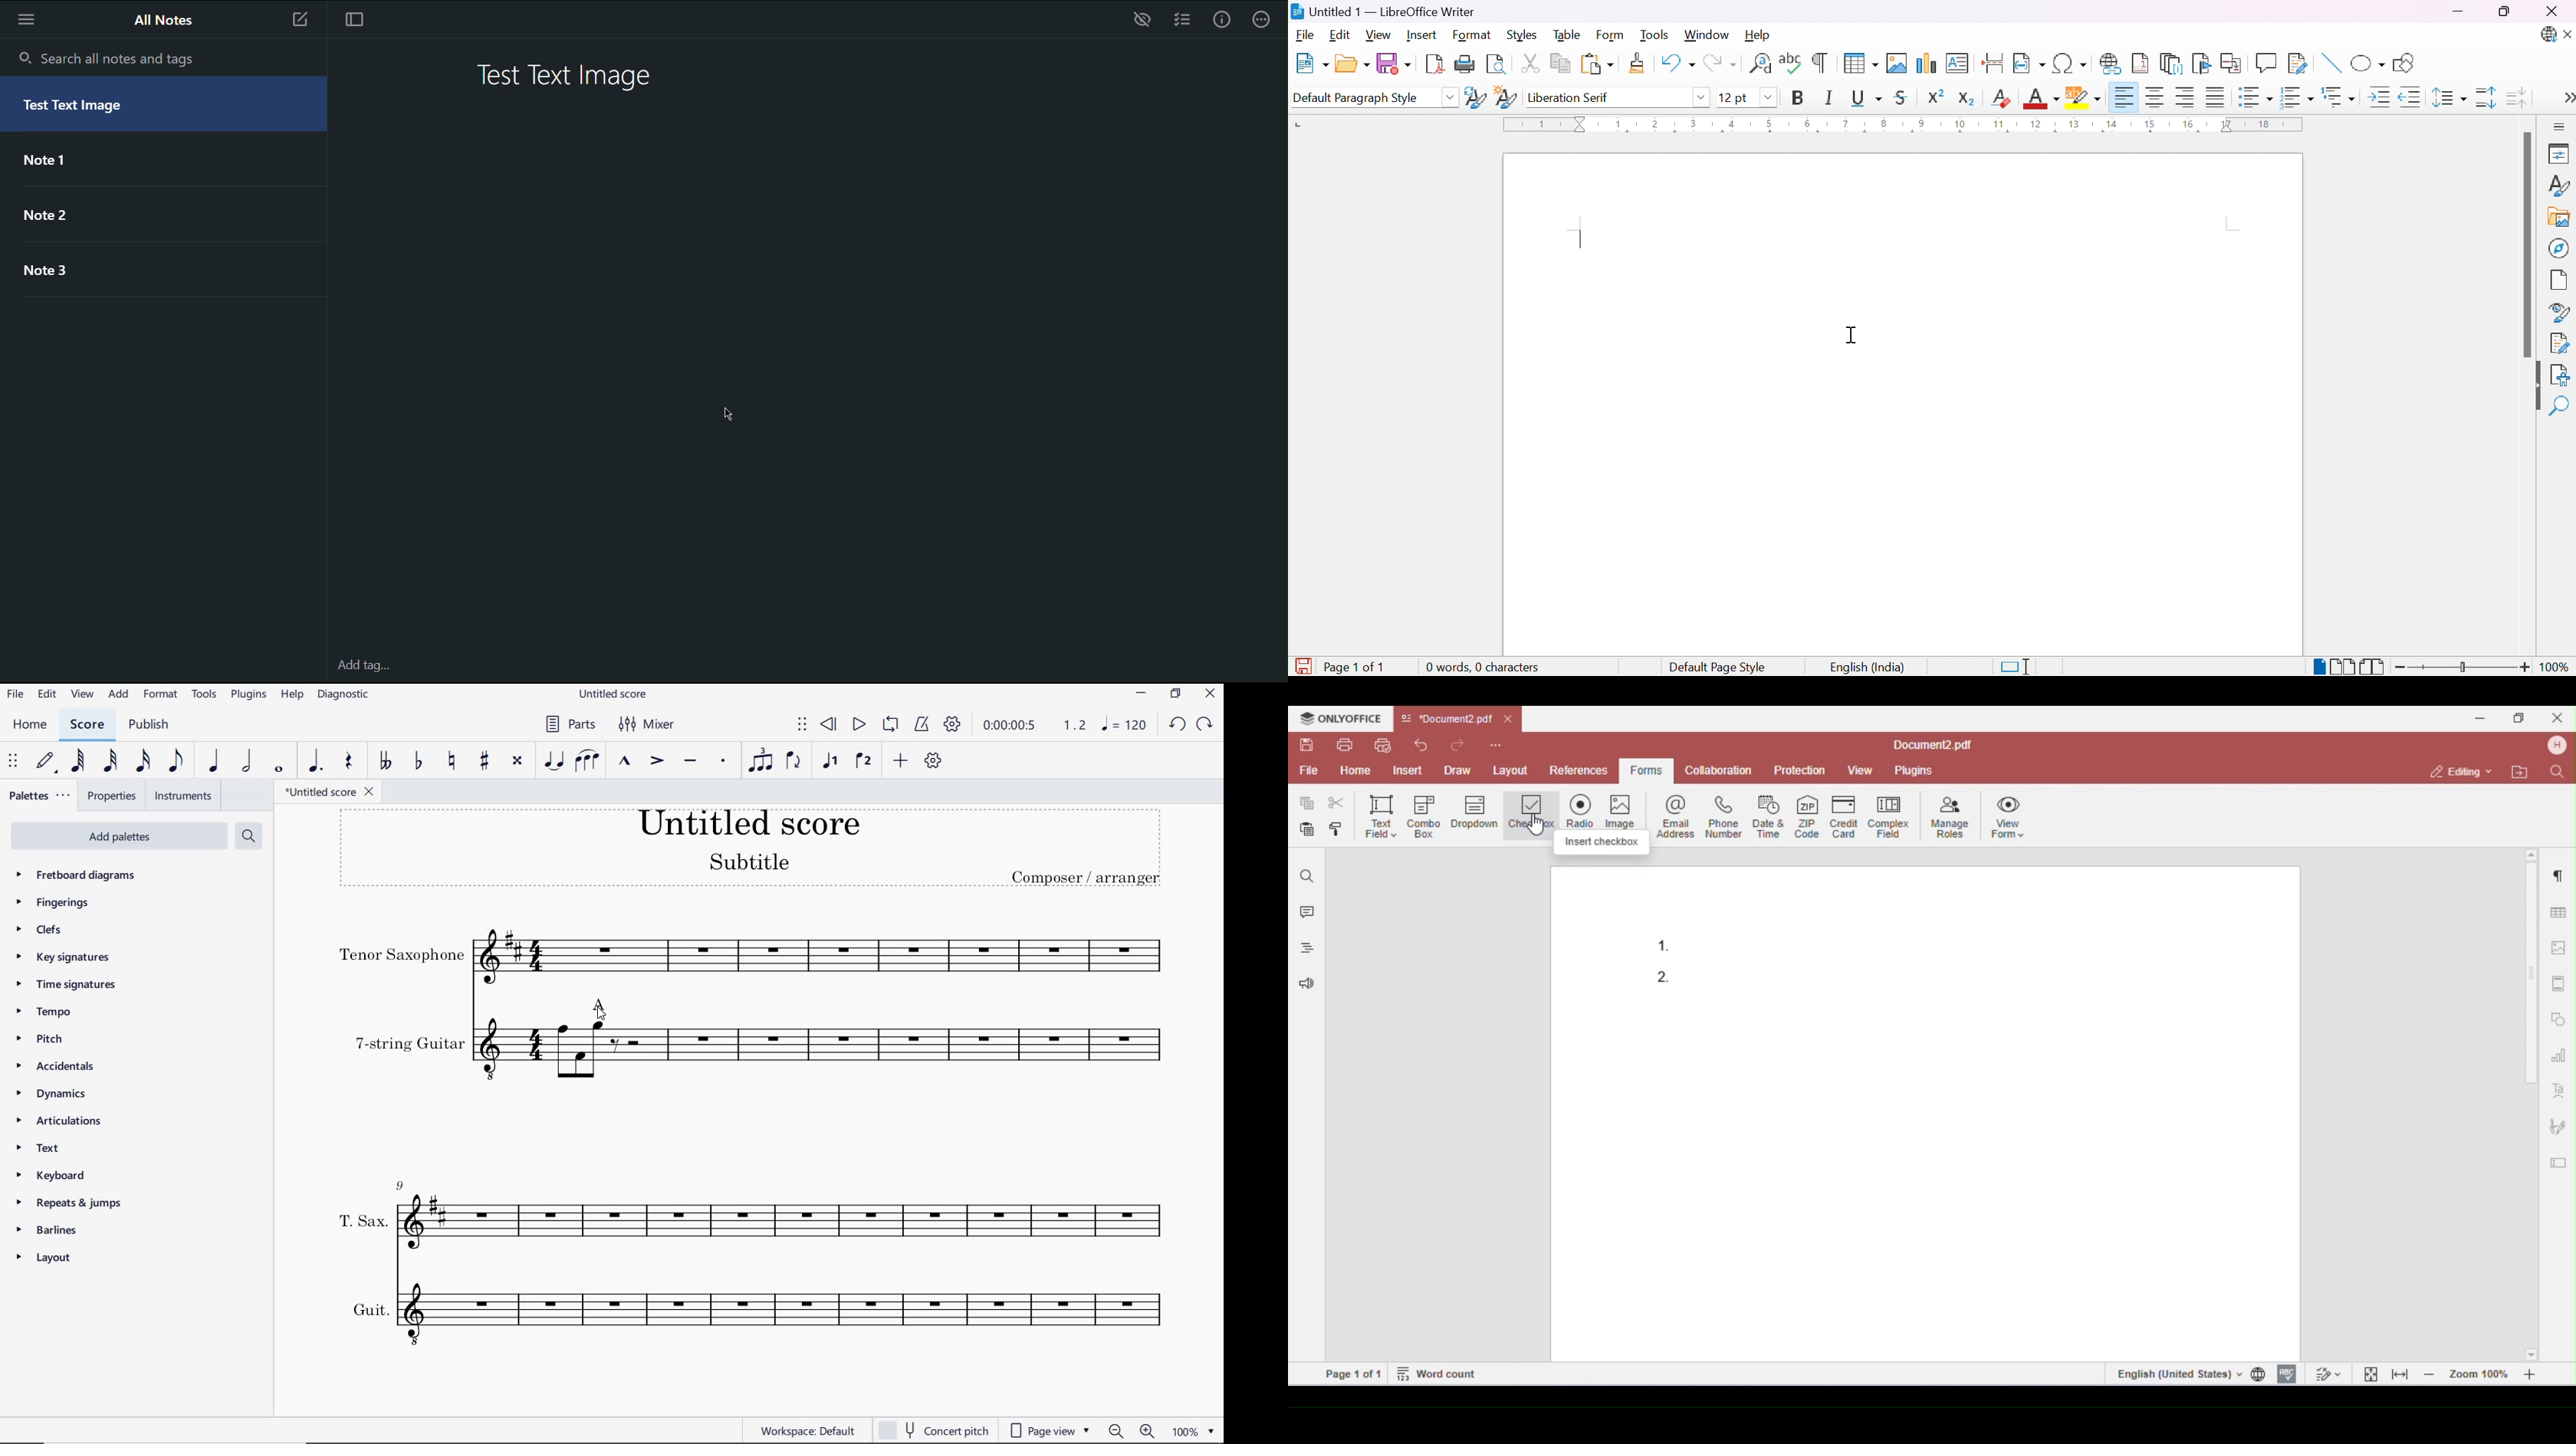 The height and width of the screenshot is (1456, 2576). I want to click on FLIP DIRECTION, so click(795, 762).